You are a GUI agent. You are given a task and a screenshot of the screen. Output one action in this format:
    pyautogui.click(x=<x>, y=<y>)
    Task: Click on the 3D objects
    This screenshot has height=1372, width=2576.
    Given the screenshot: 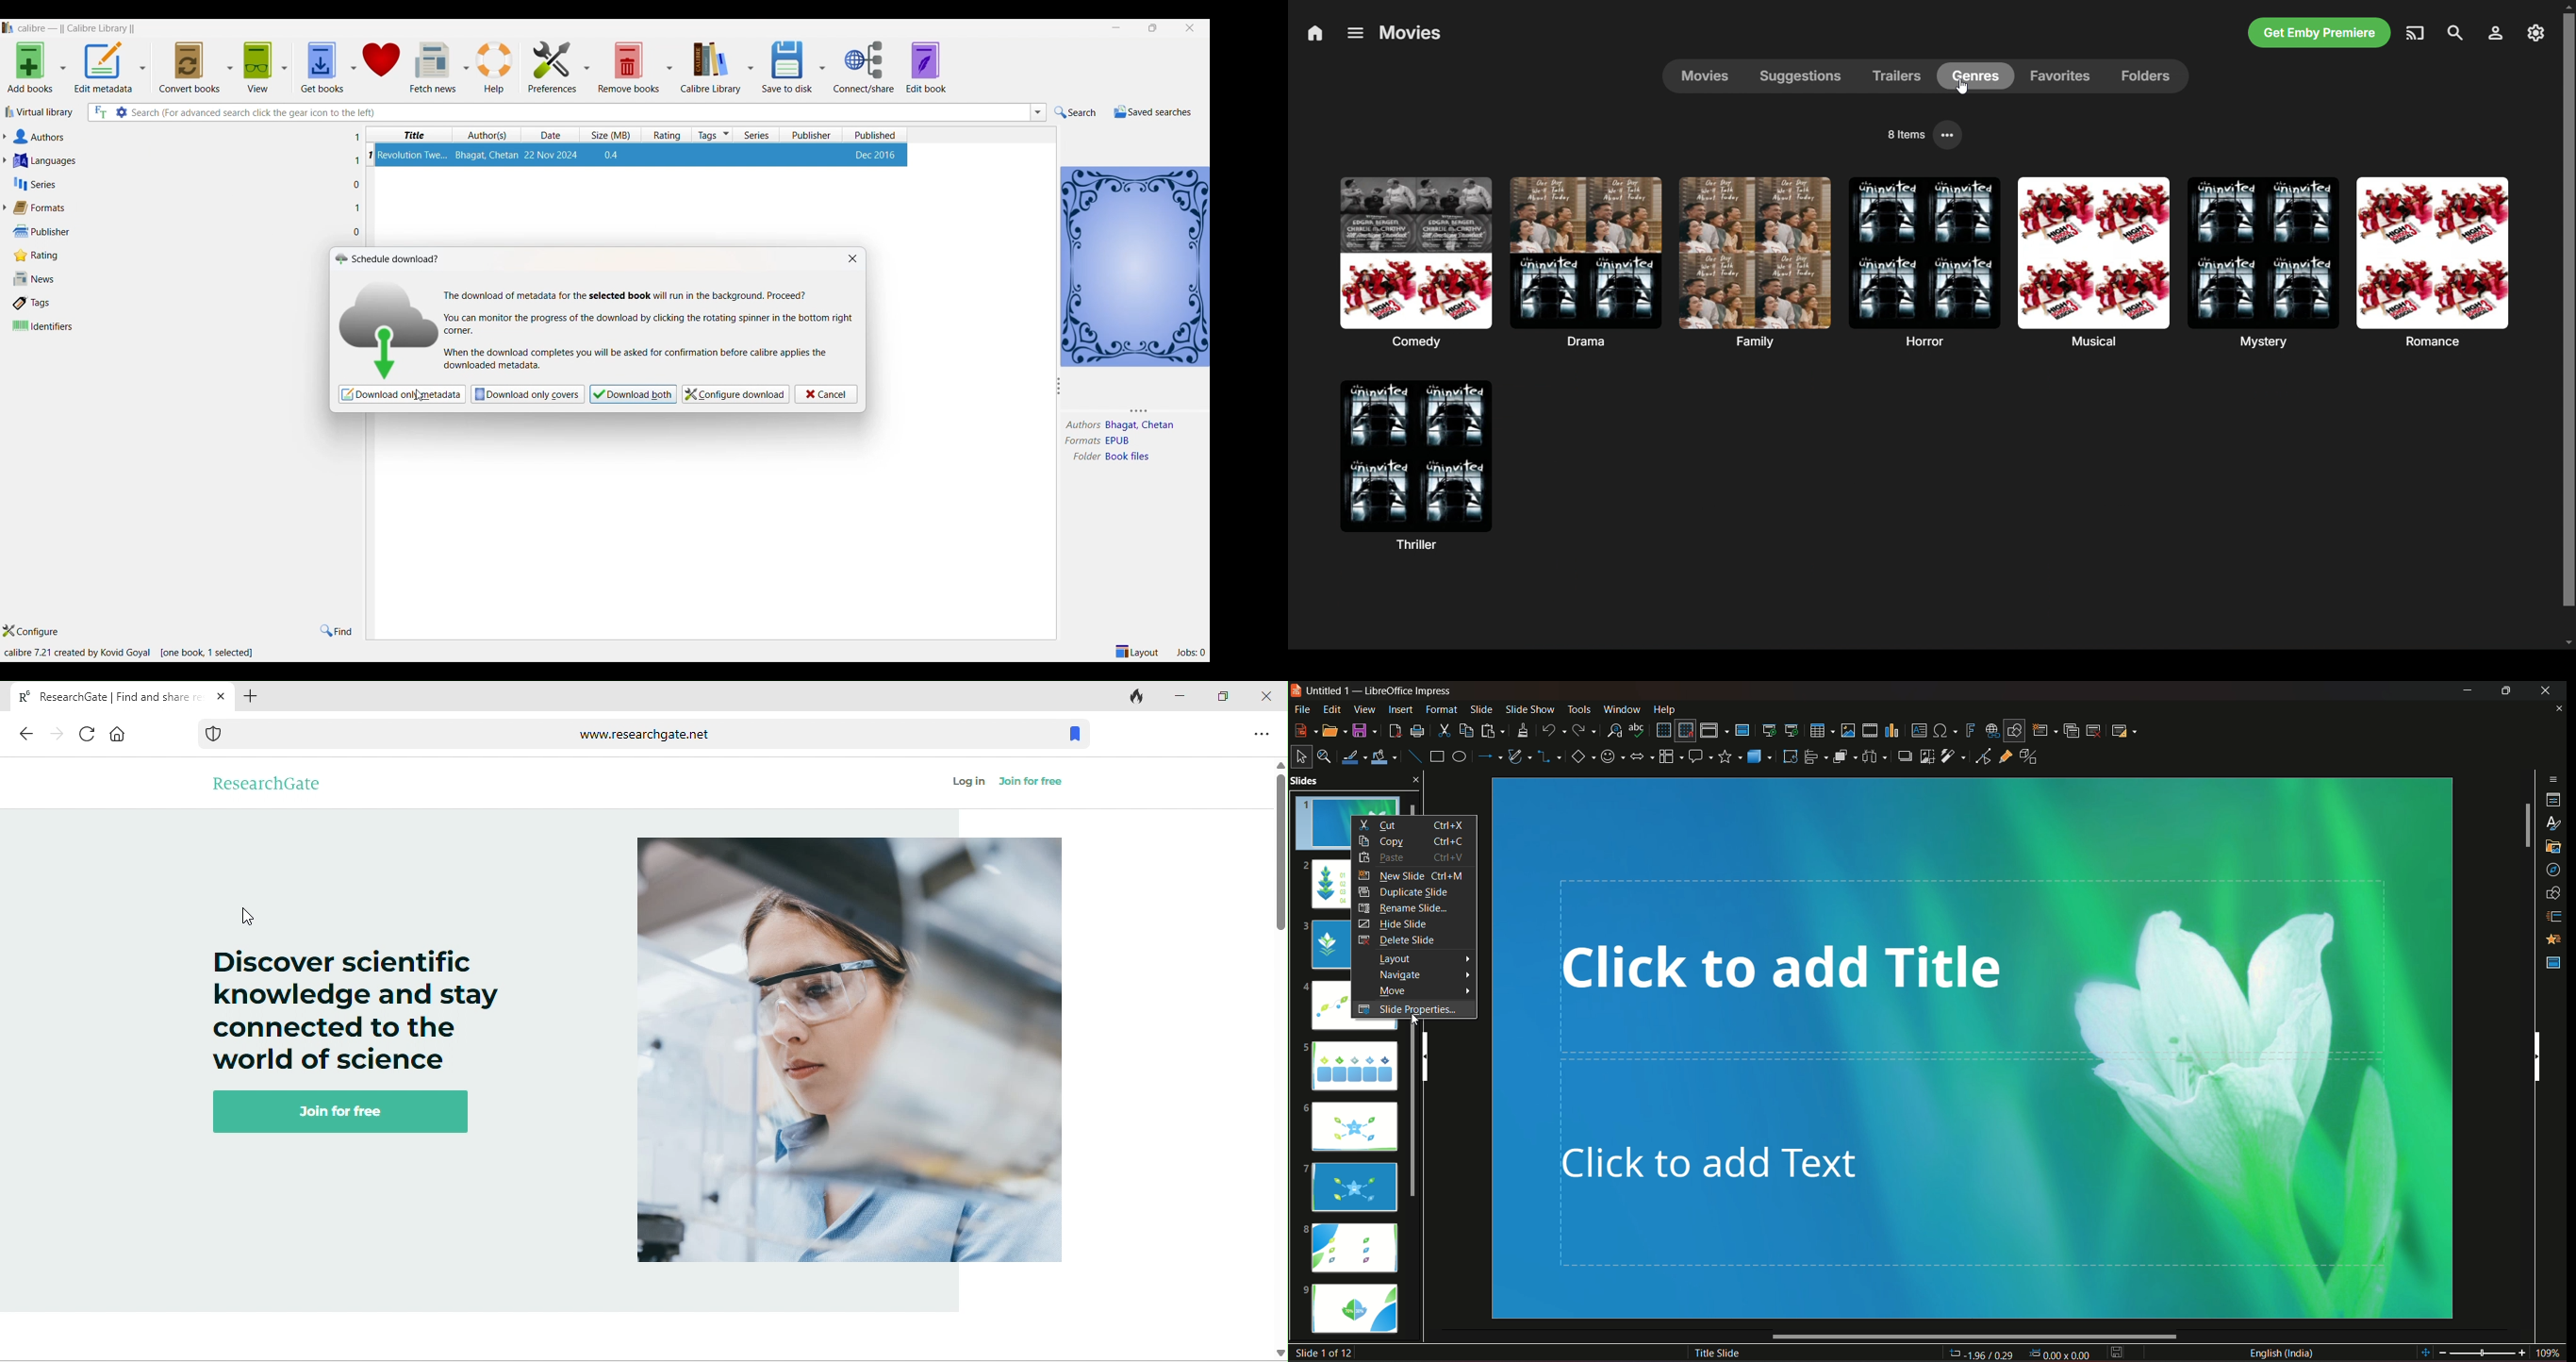 What is the action you would take?
    pyautogui.click(x=1759, y=756)
    